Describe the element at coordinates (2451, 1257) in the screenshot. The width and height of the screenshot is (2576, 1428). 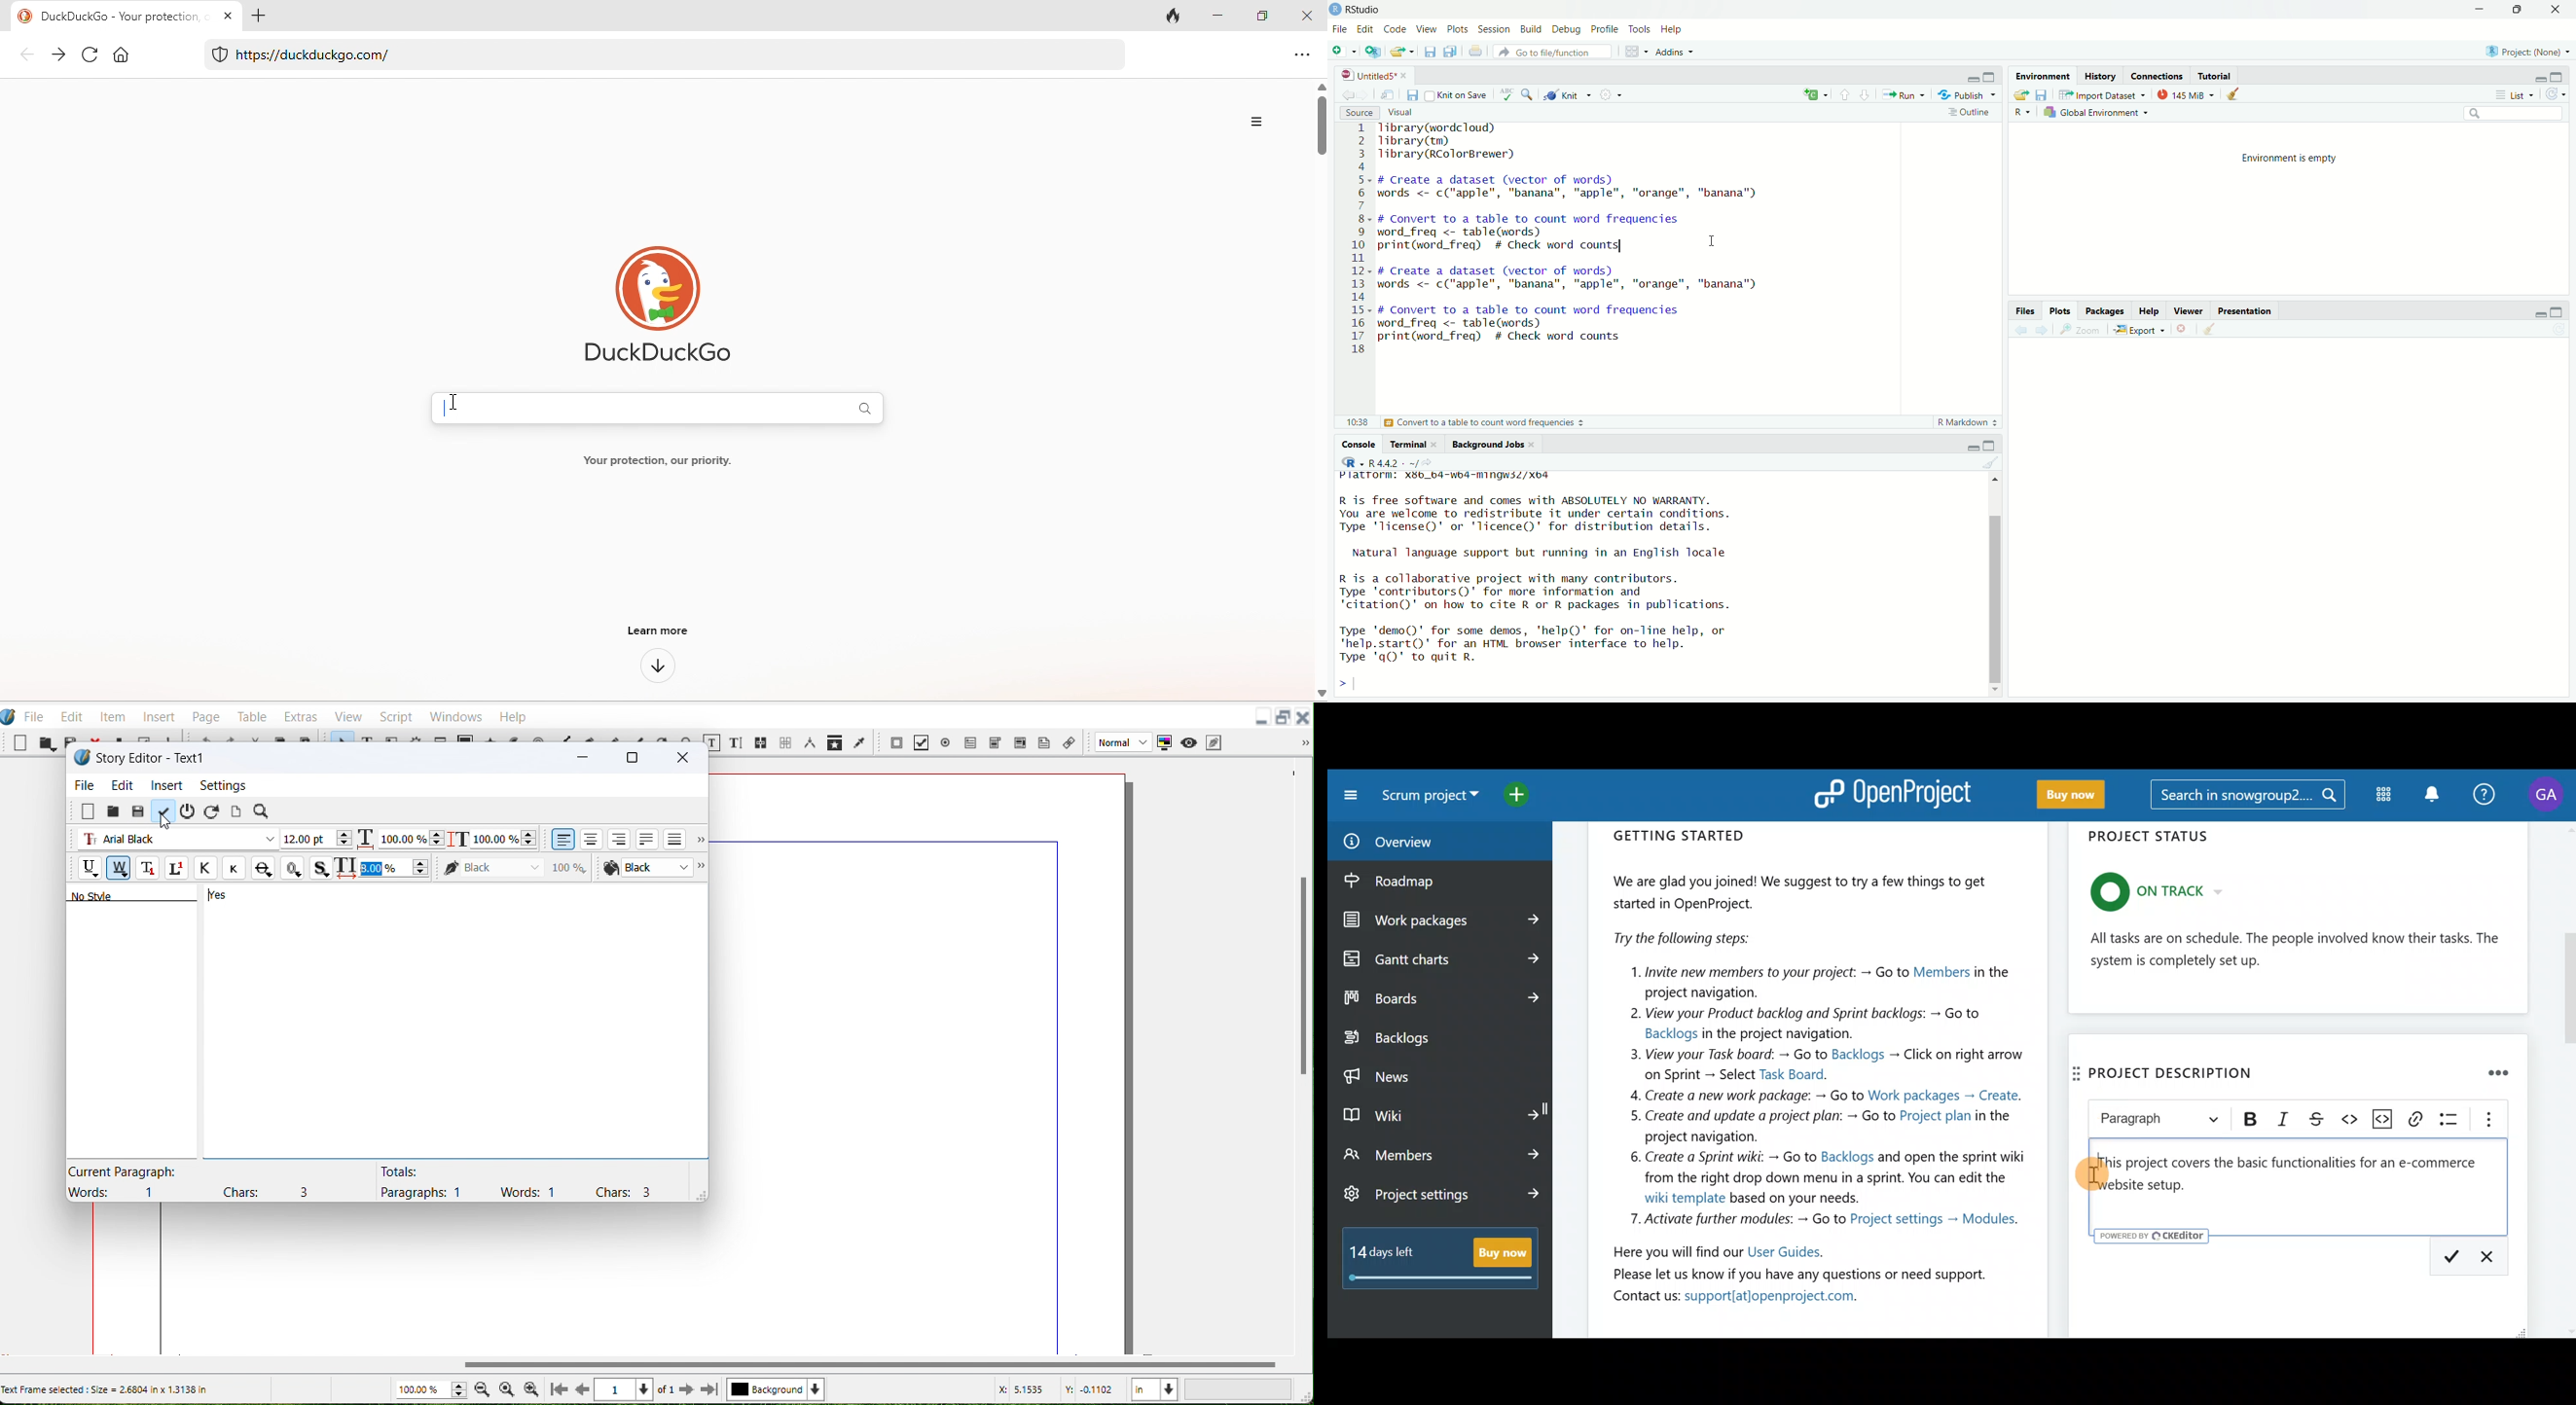
I see `Description: Save` at that location.